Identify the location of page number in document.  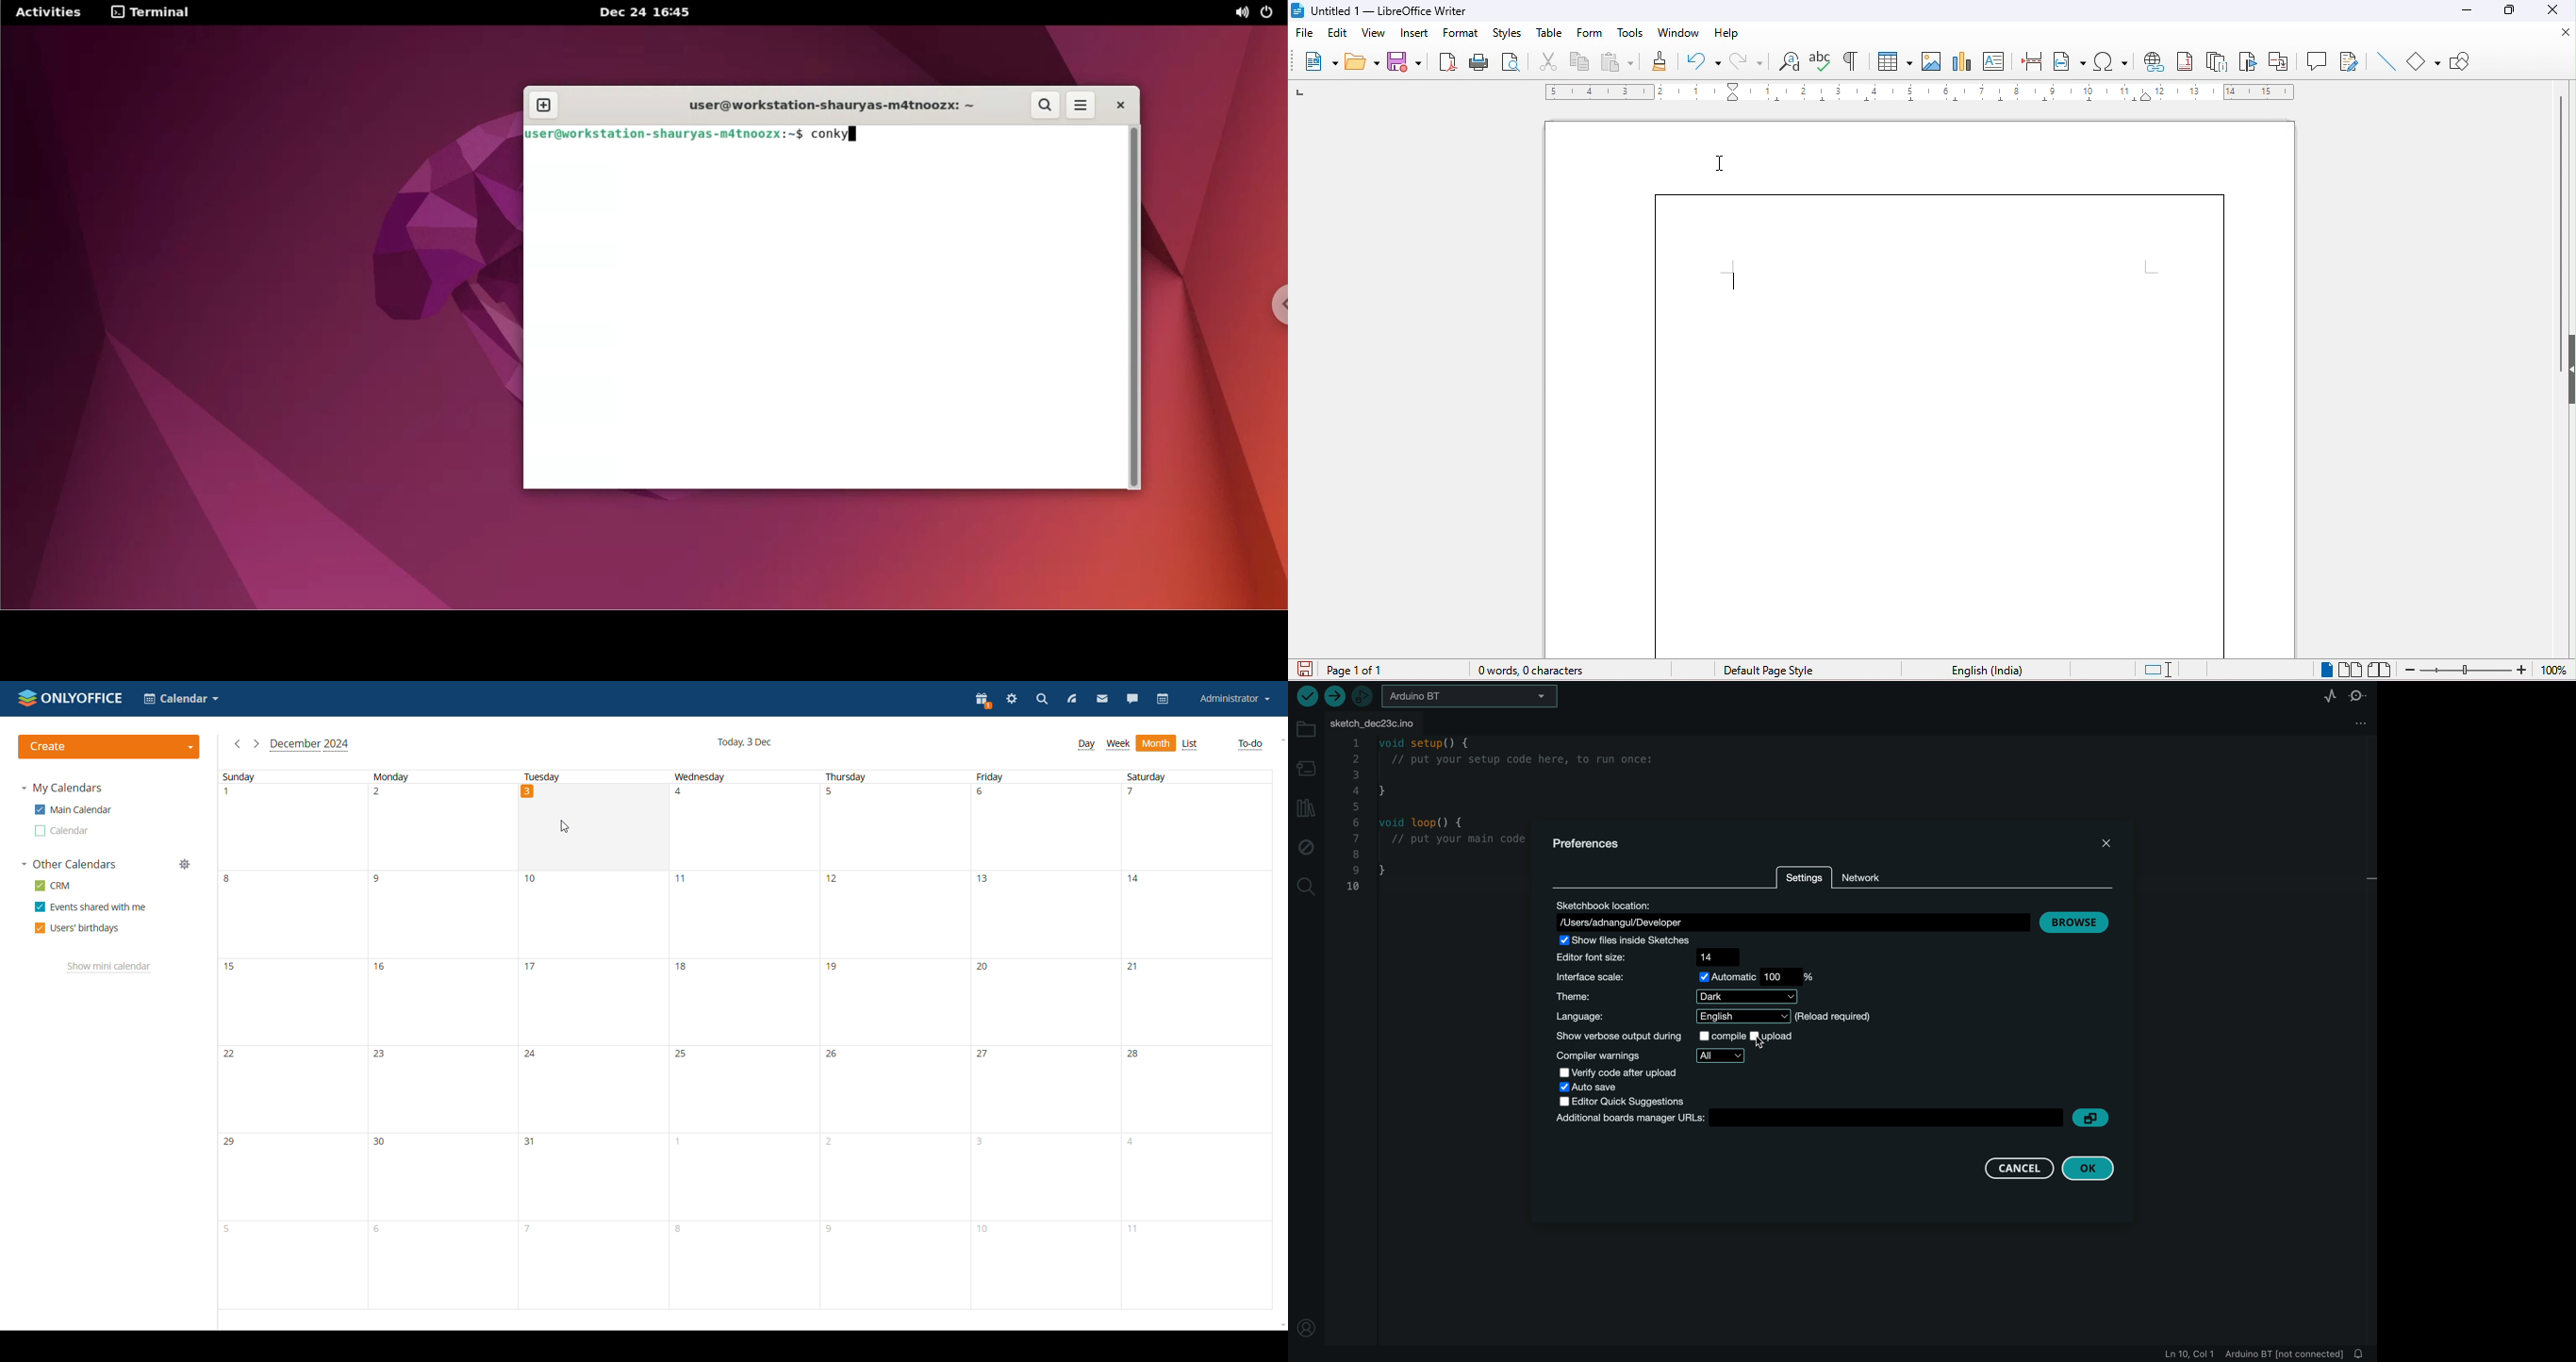
(1358, 670).